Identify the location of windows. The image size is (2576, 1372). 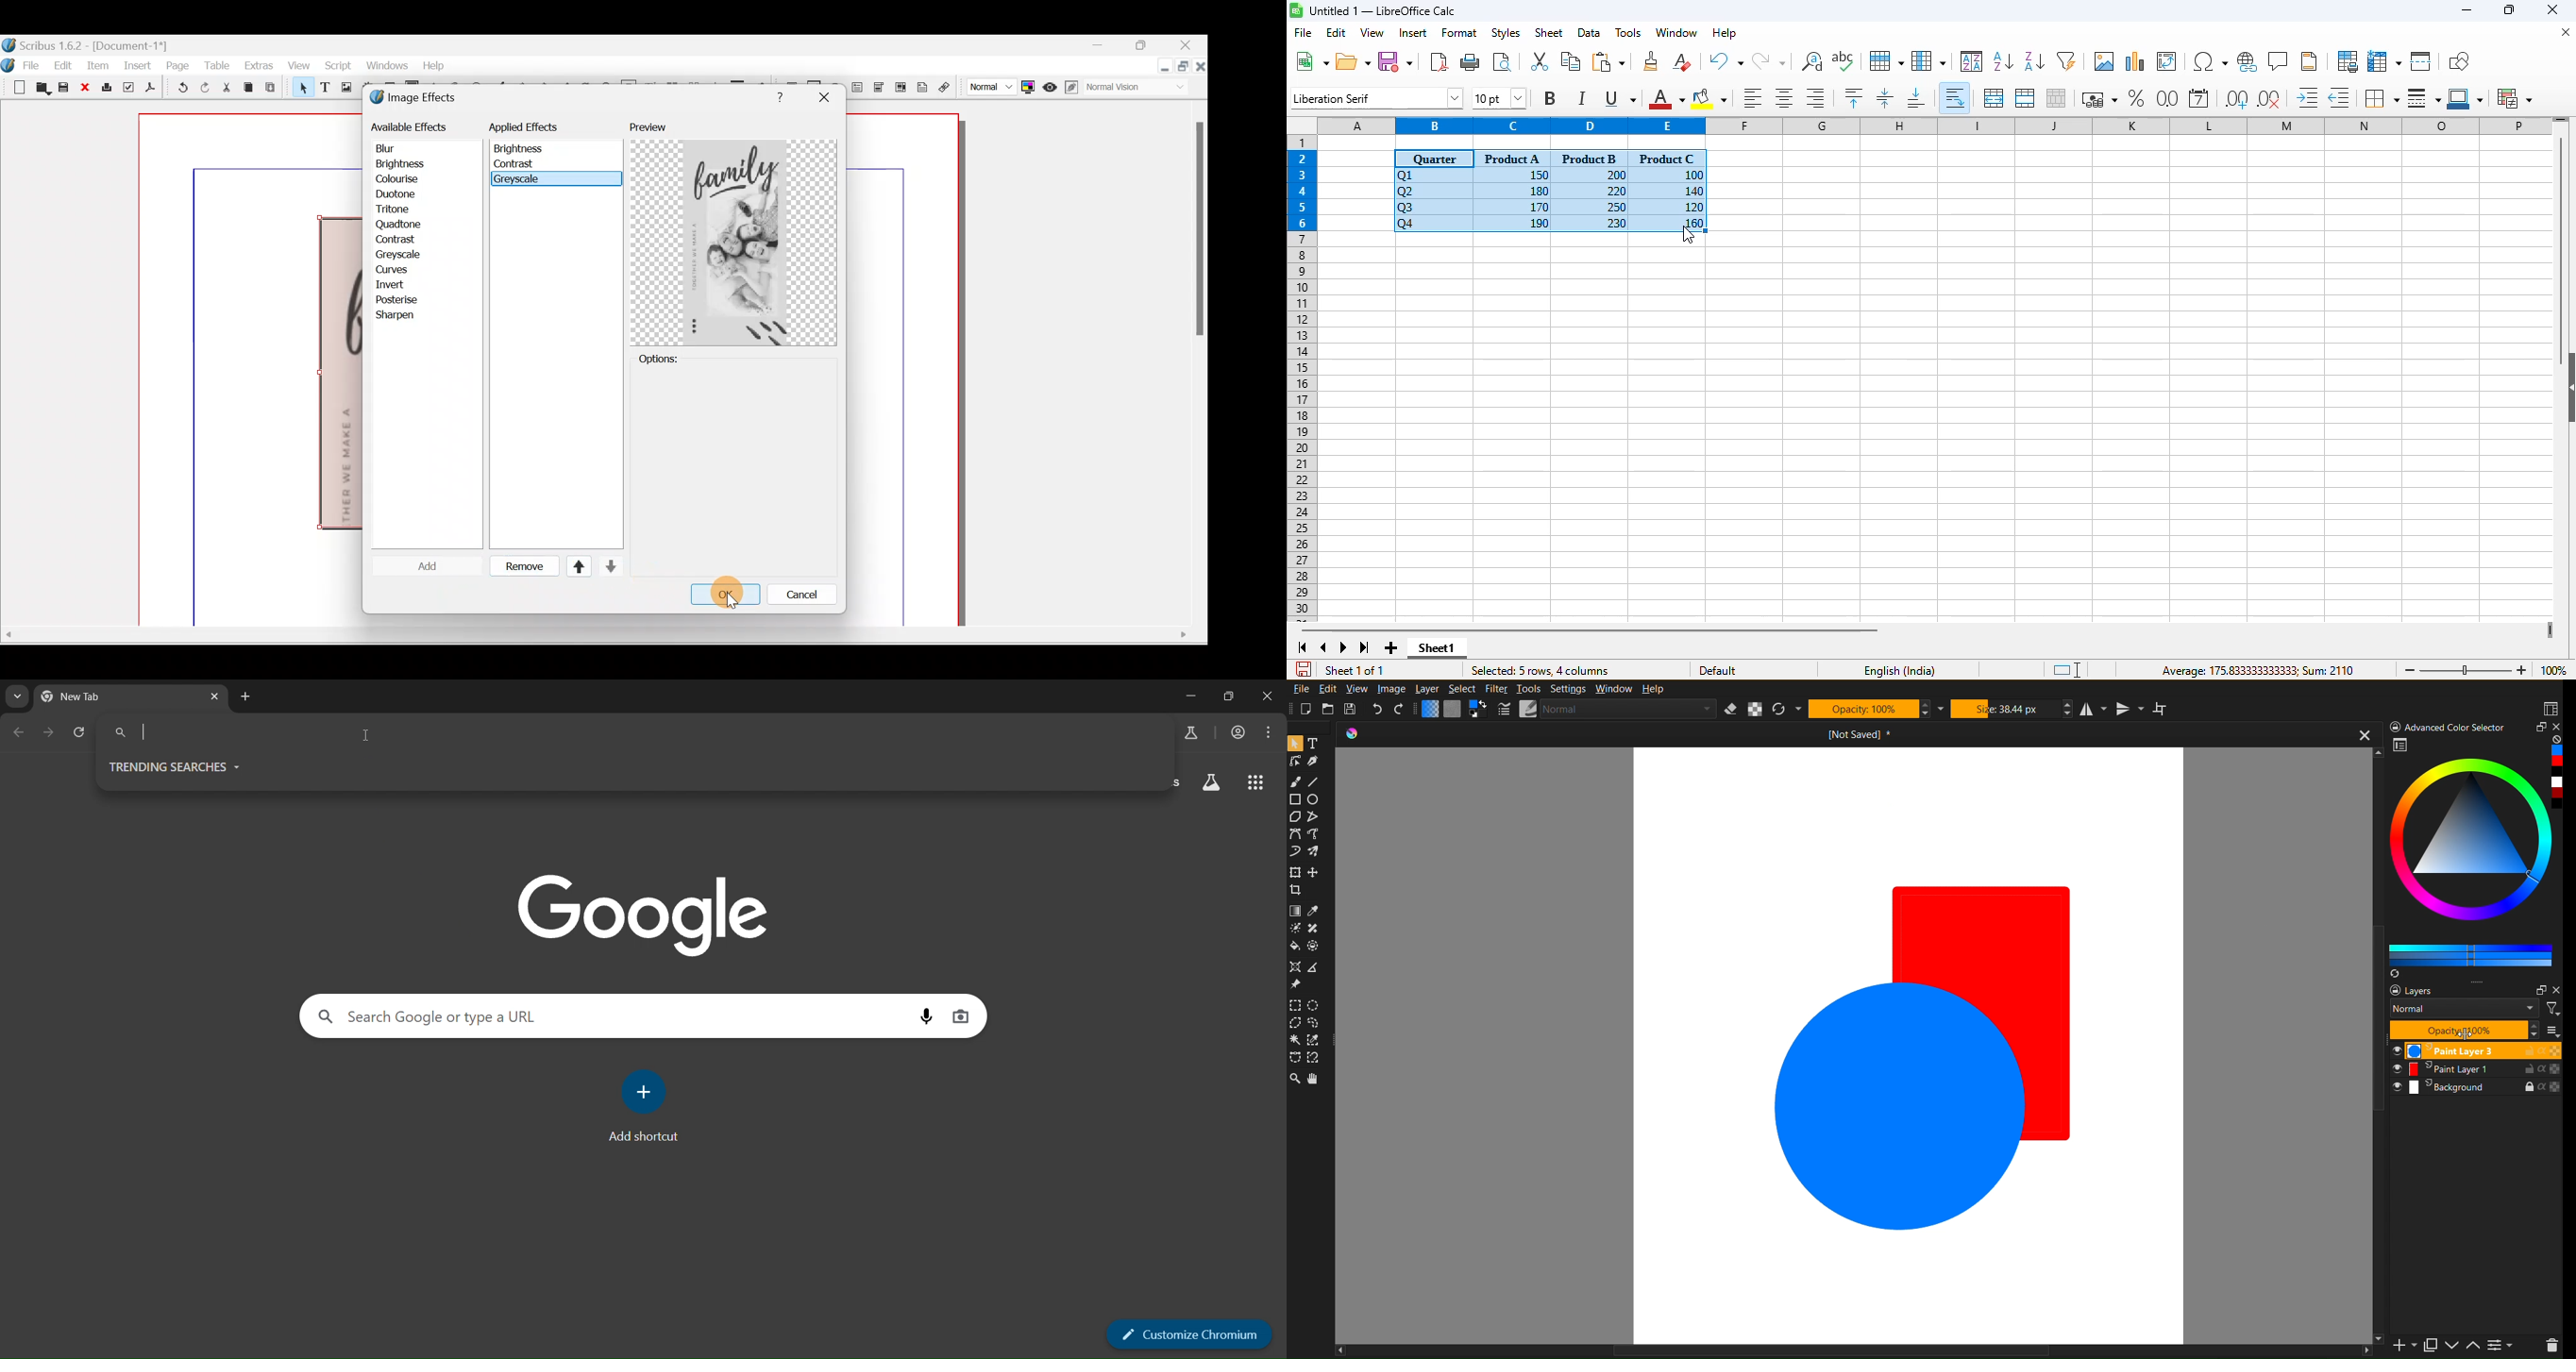
(389, 66).